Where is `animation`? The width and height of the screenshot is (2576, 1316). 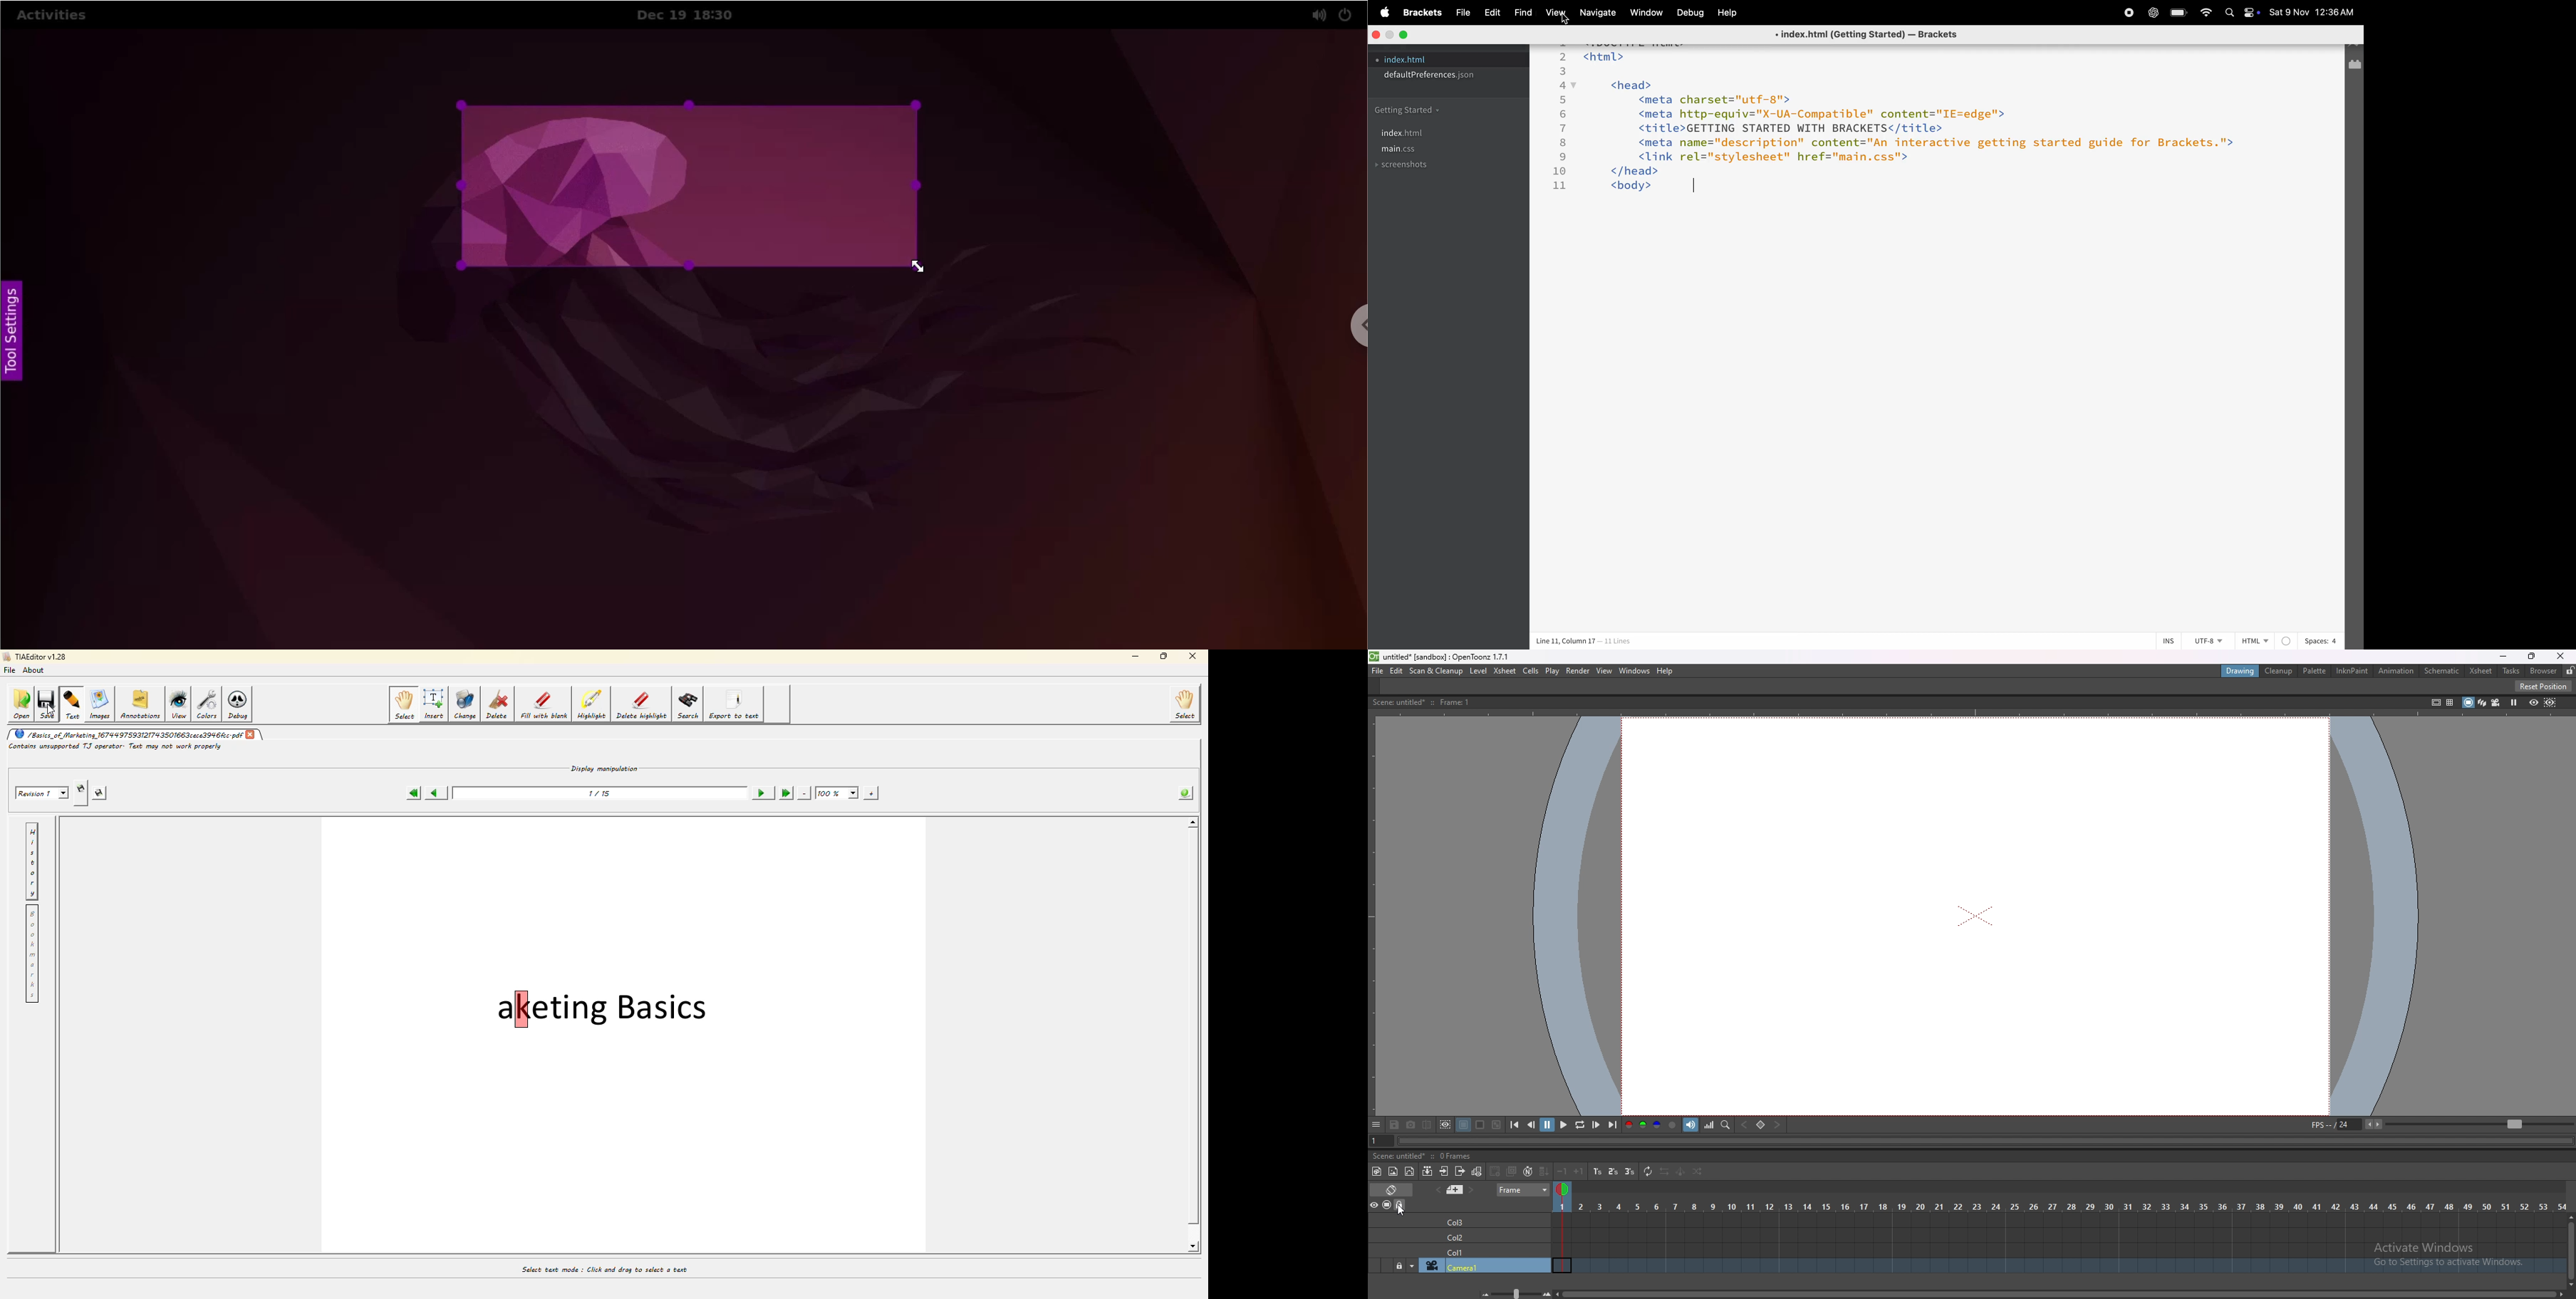
animation is located at coordinates (2397, 672).